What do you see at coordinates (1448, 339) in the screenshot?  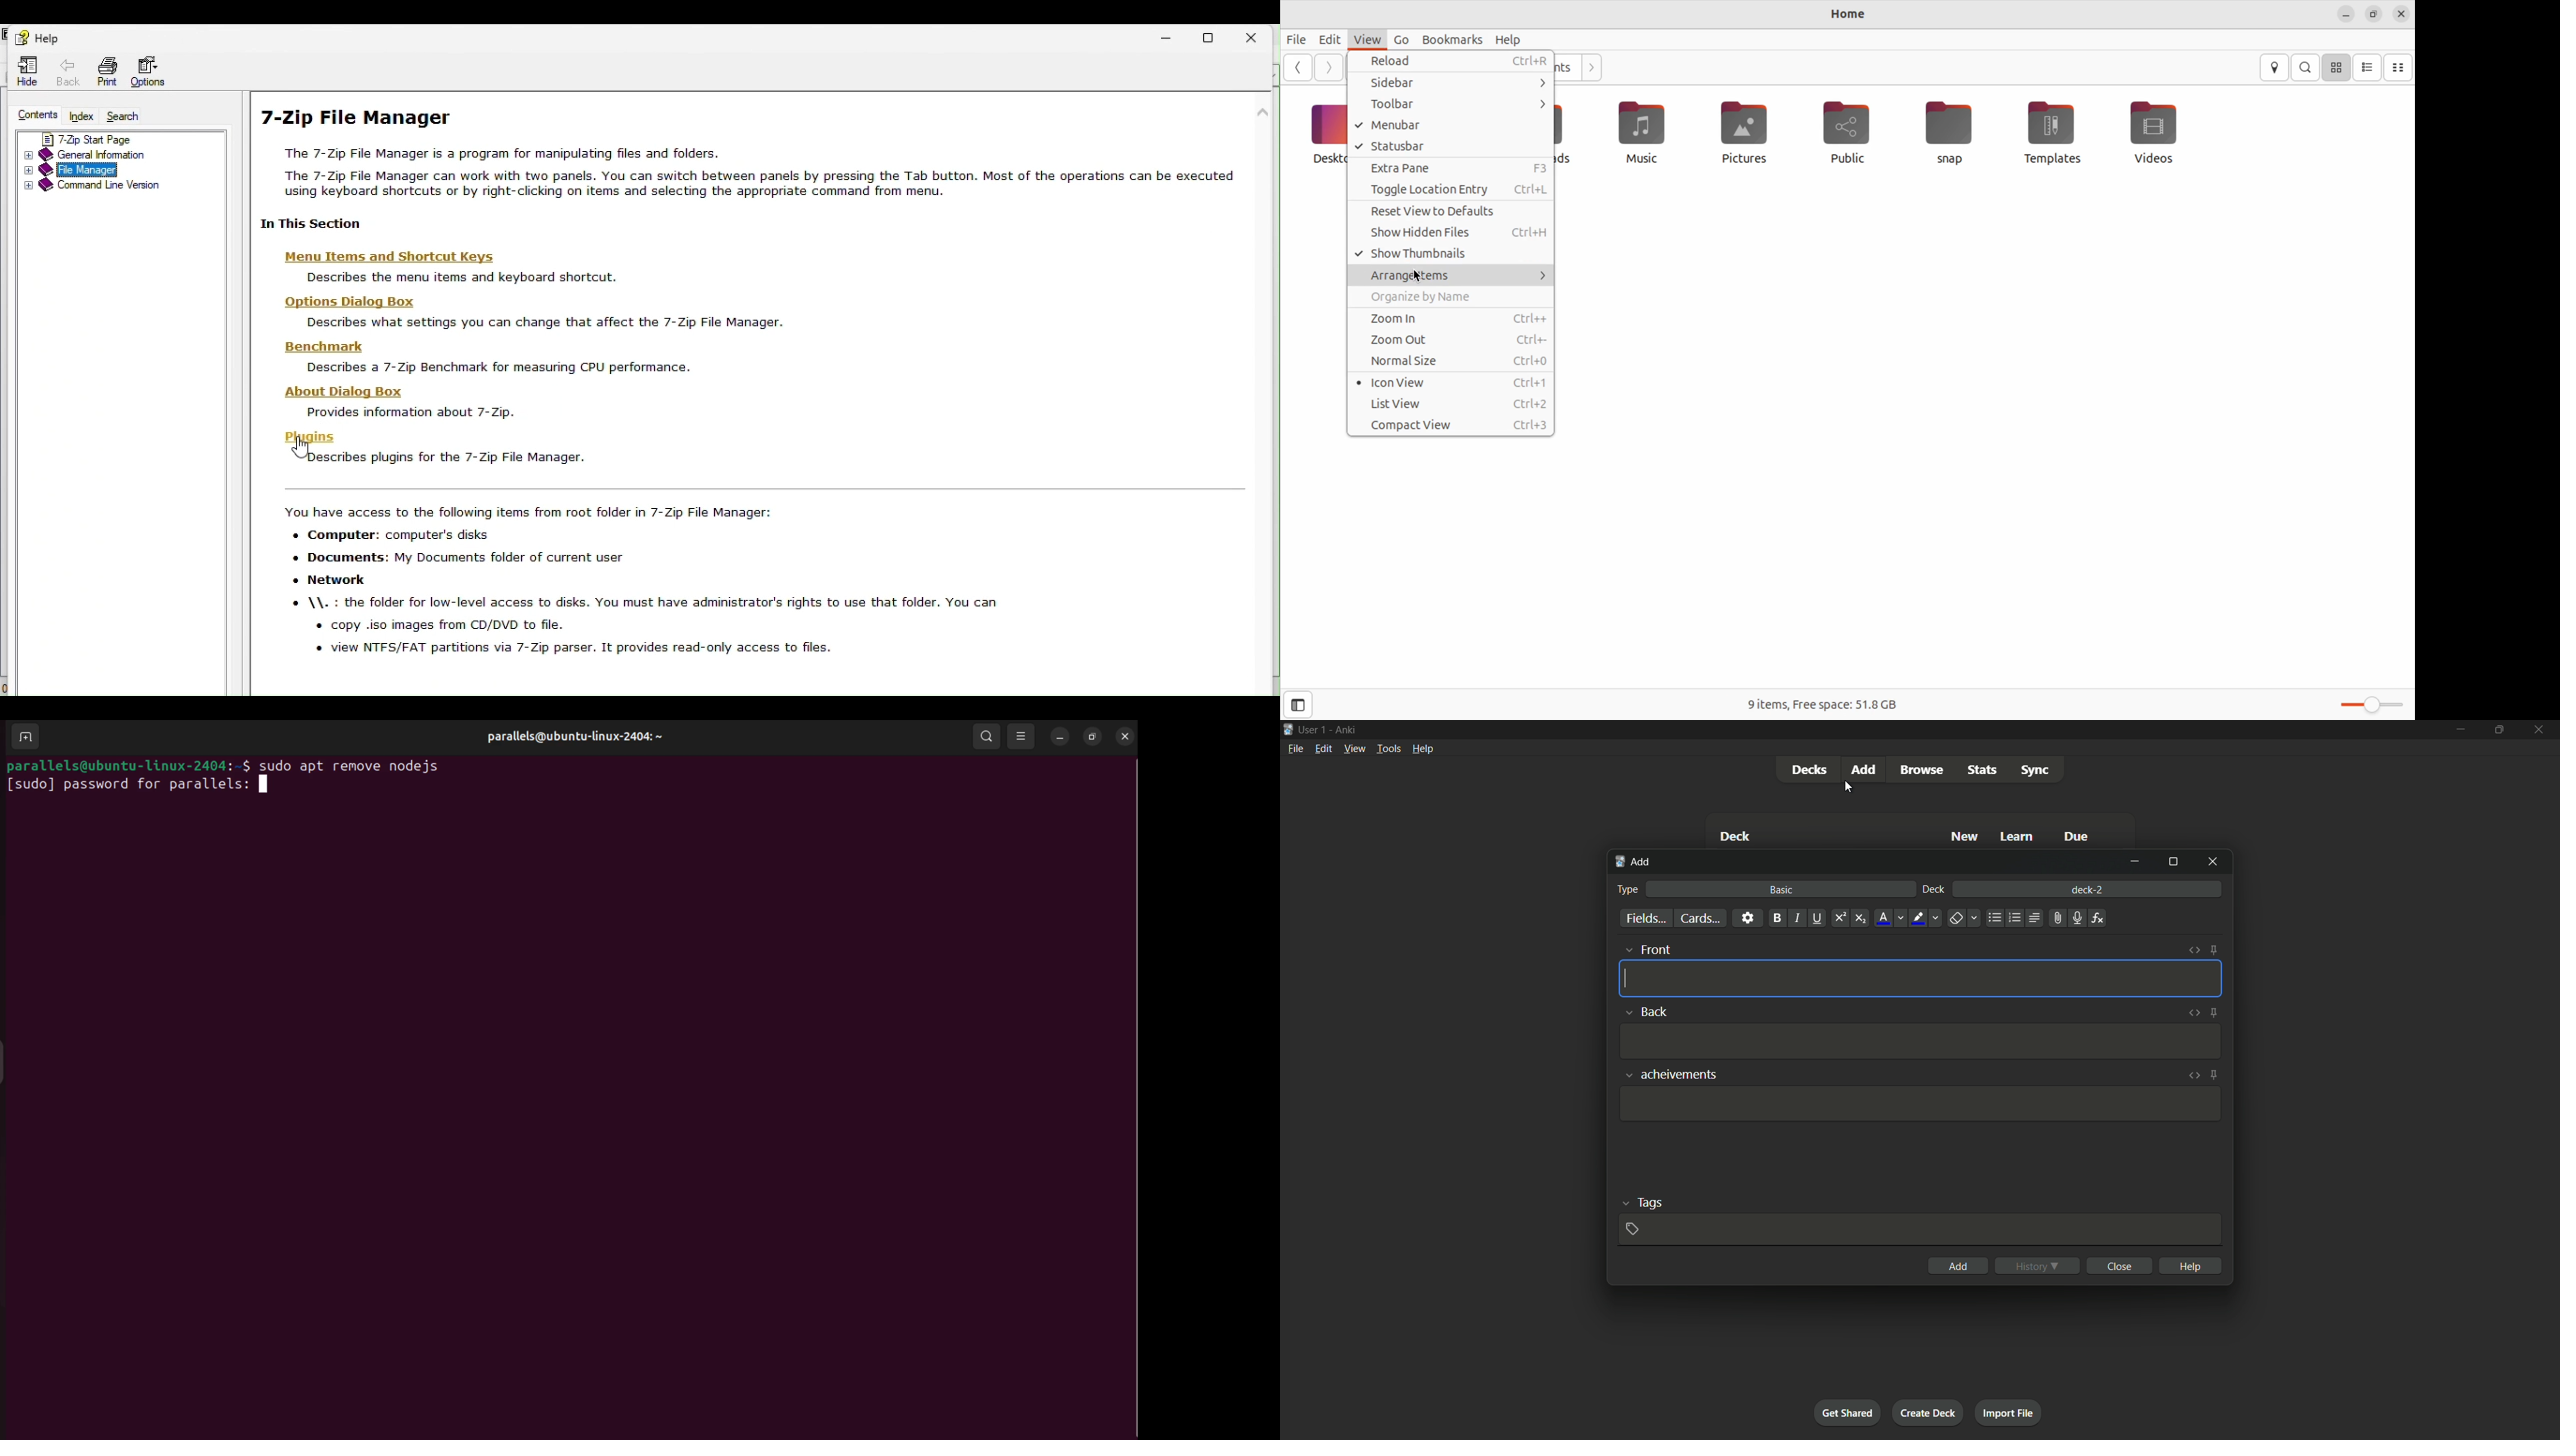 I see `zoom out` at bounding box center [1448, 339].